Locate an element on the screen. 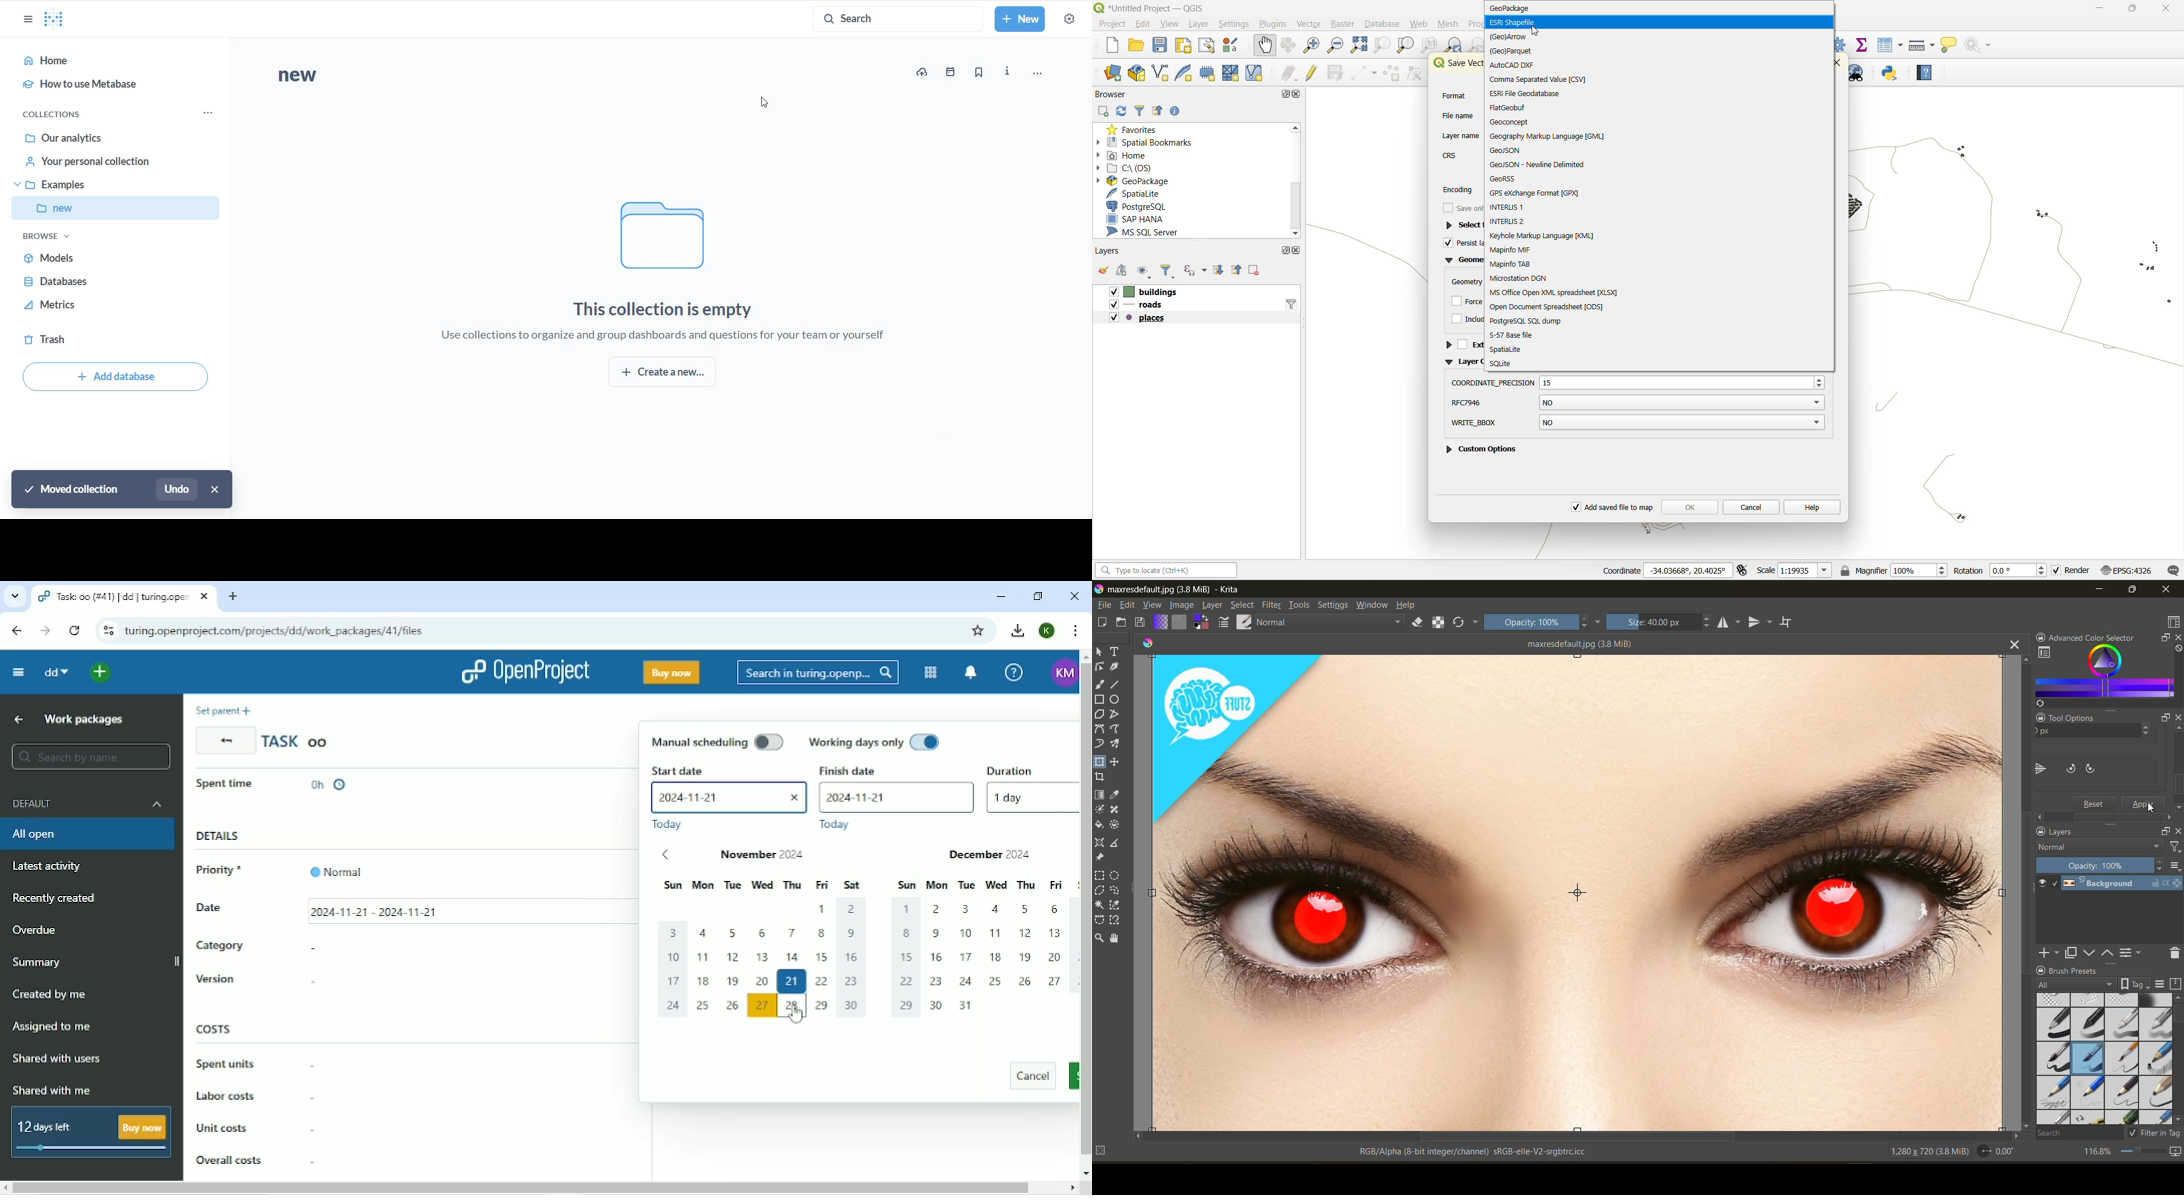 The height and width of the screenshot is (1204, 2184). zoom layer is located at coordinates (1405, 45).